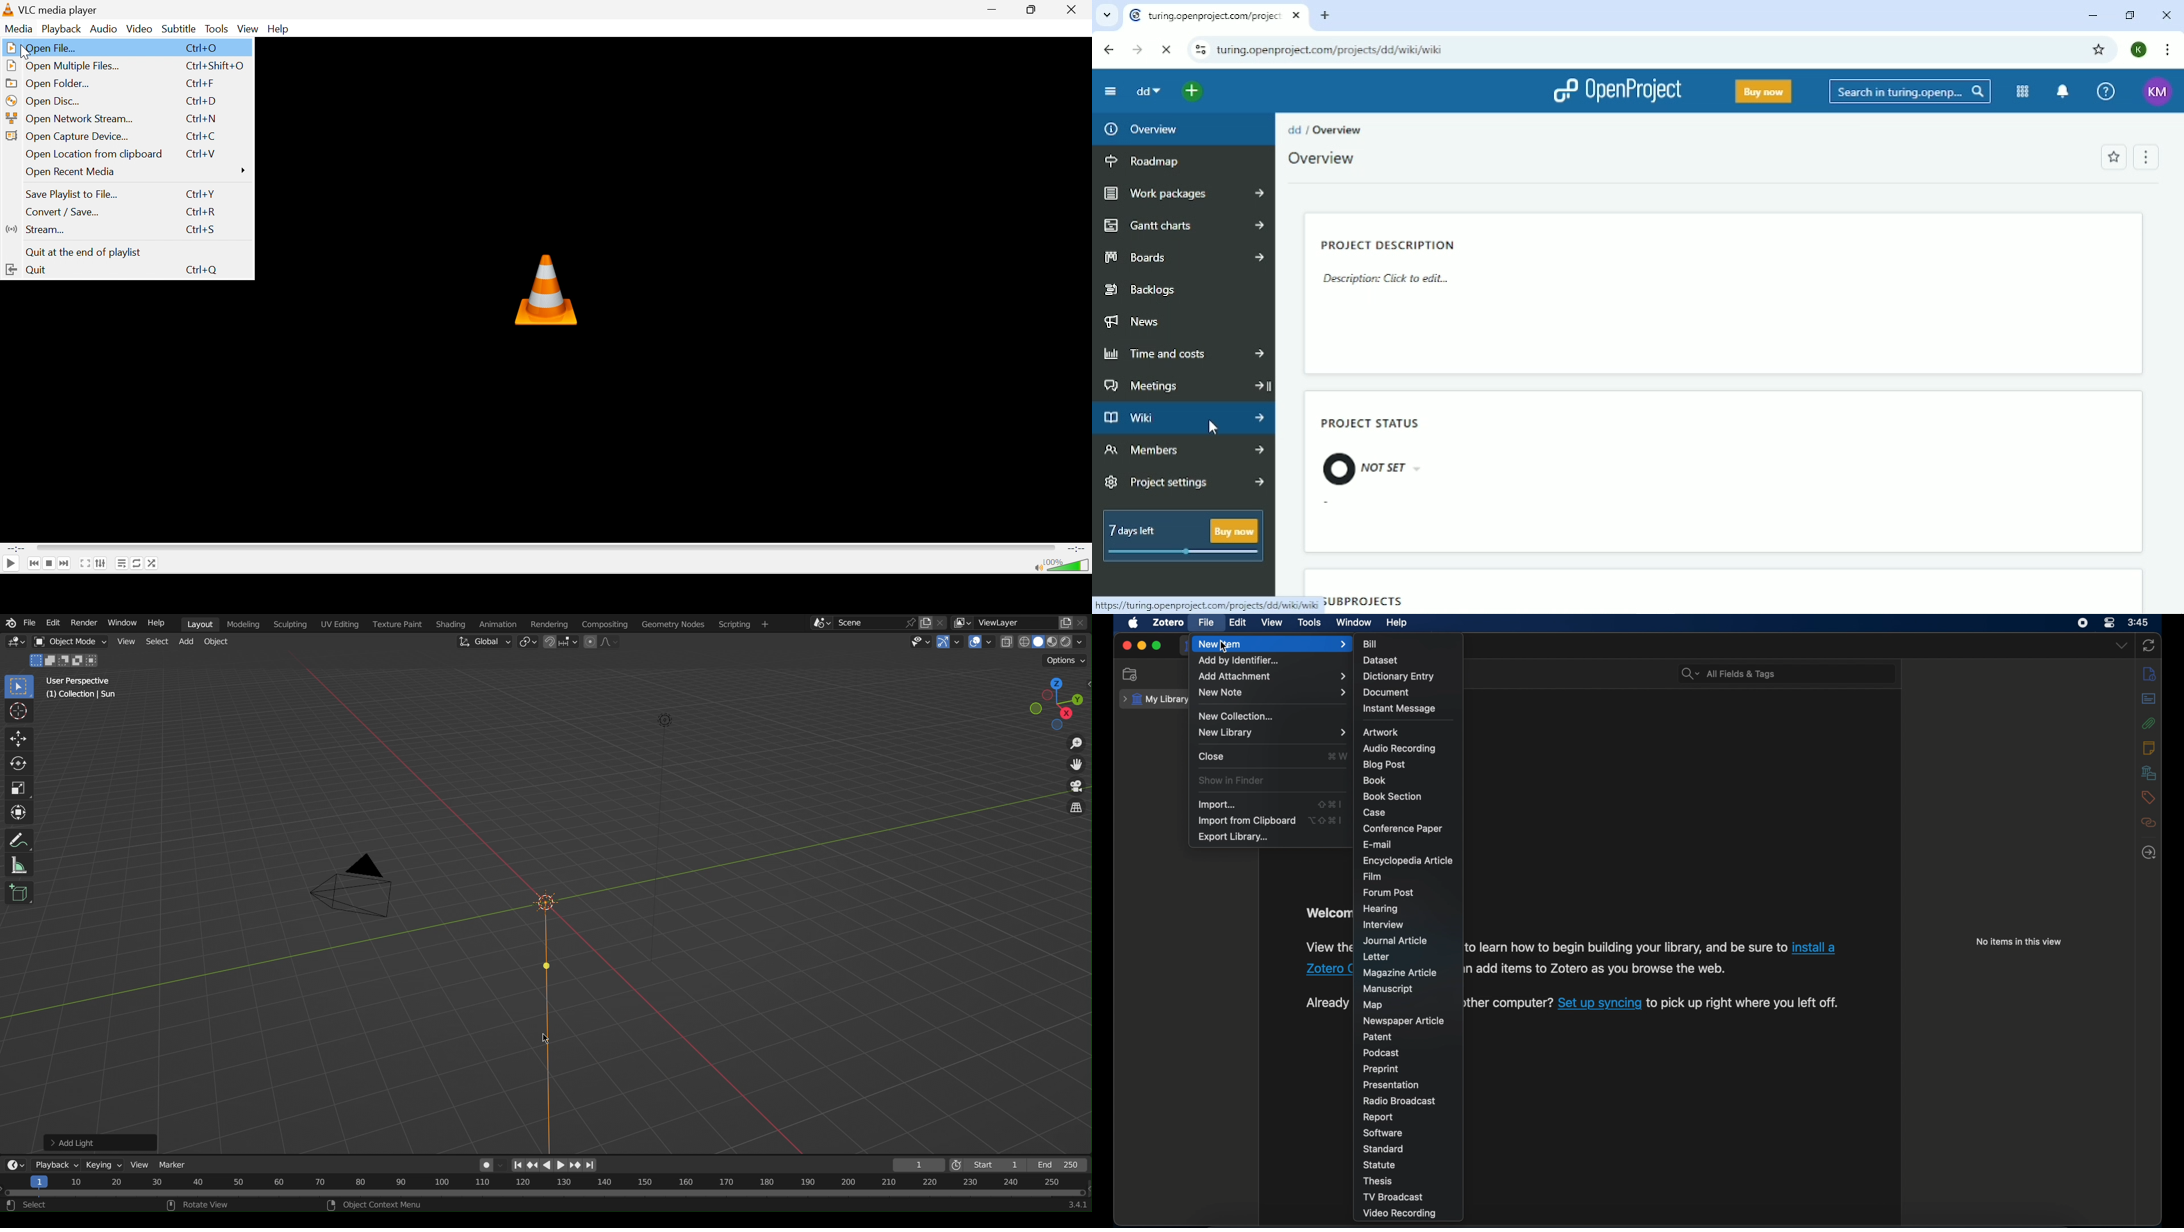 This screenshot has height=1232, width=2184. Describe the element at coordinates (1126, 645) in the screenshot. I see `close` at that location.